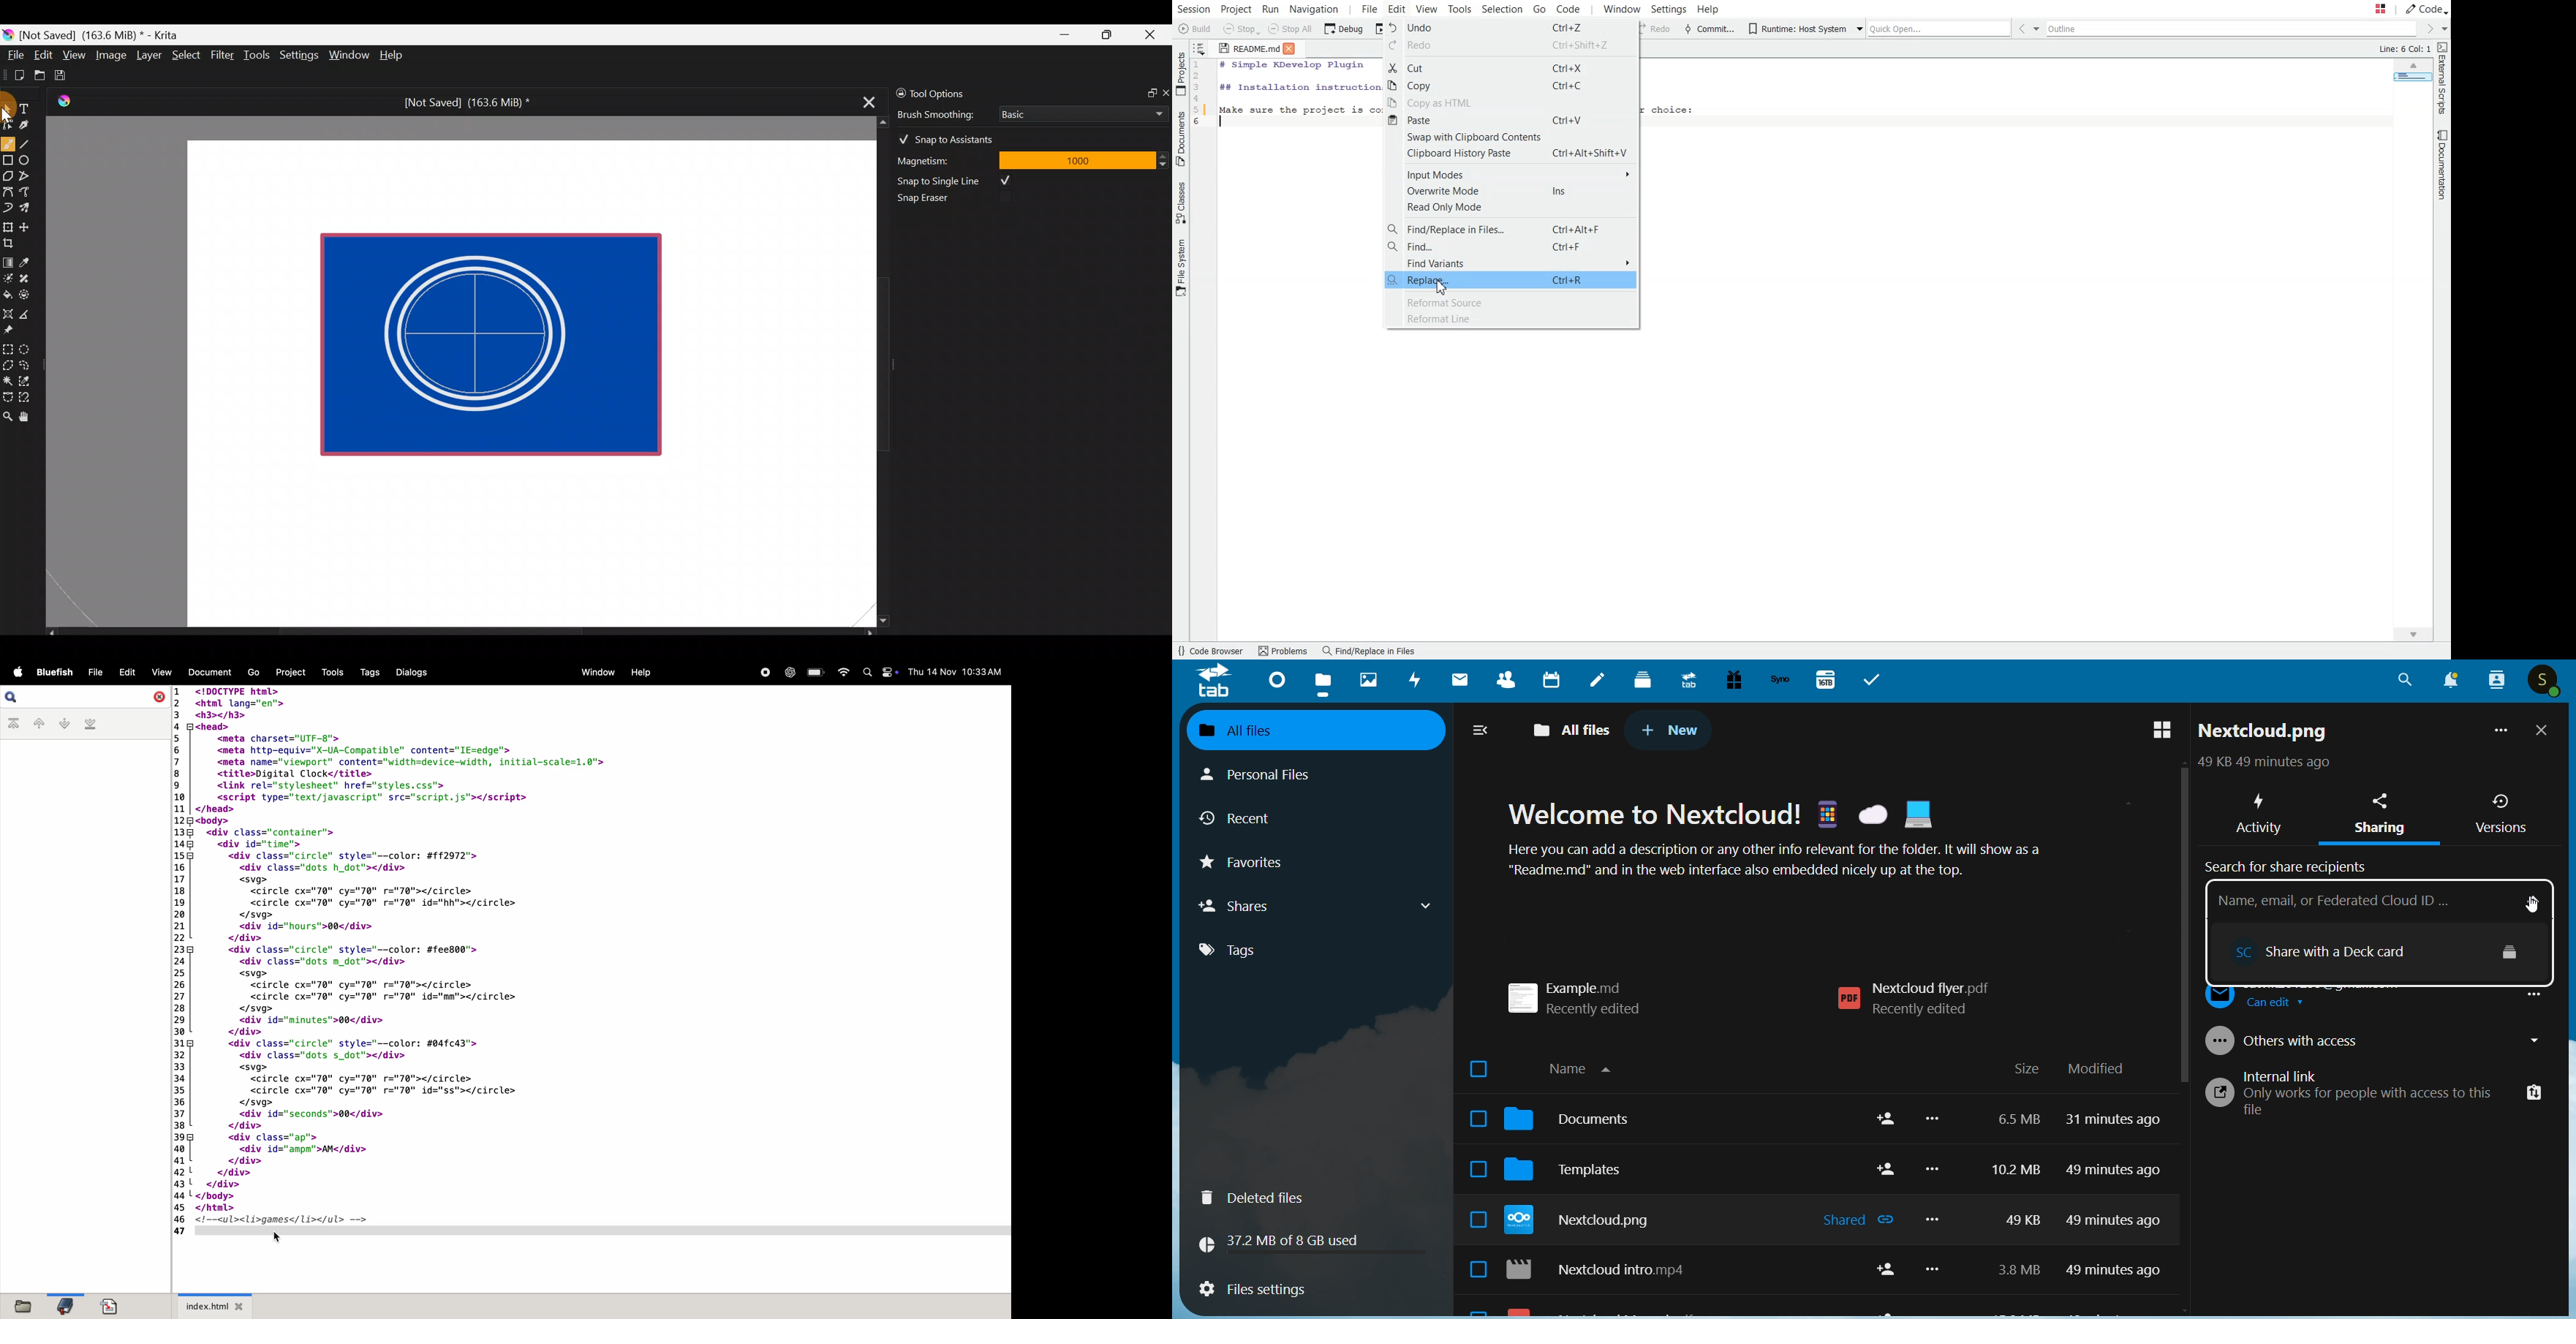 Image resolution: width=2576 pixels, height=1344 pixels. Describe the element at coordinates (1795, 843) in the screenshot. I see `welcome text` at that location.